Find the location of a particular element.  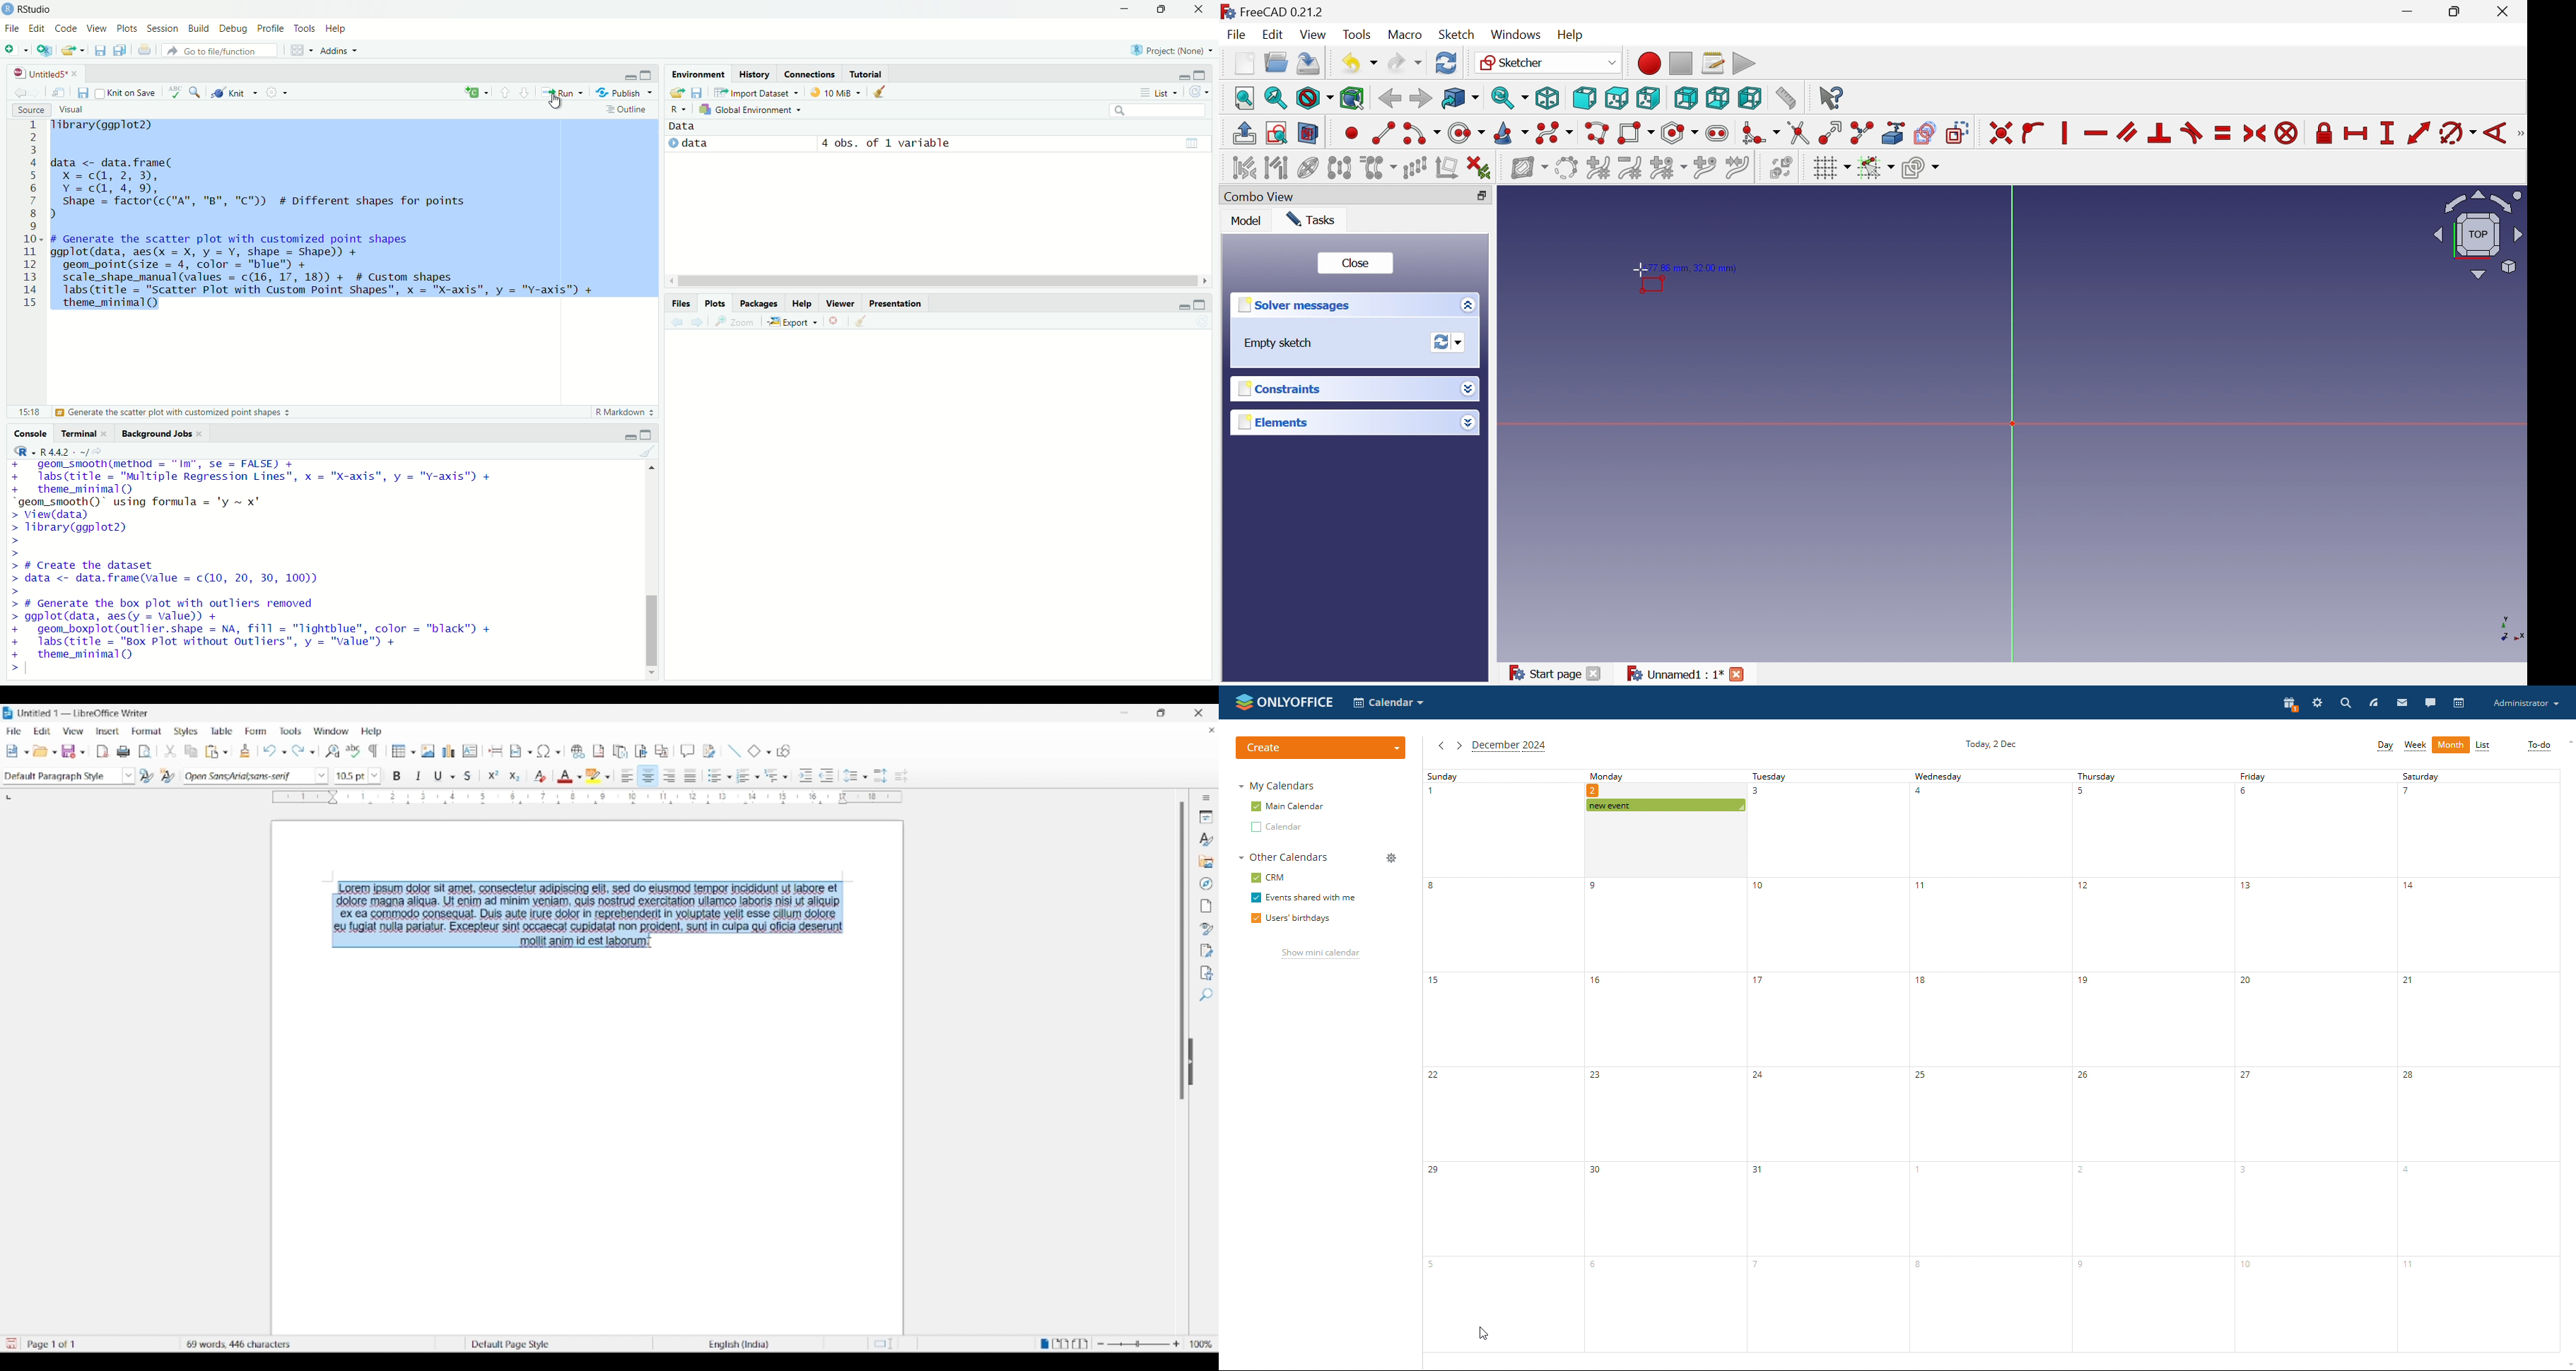

Open an existing file is located at coordinates (67, 50).